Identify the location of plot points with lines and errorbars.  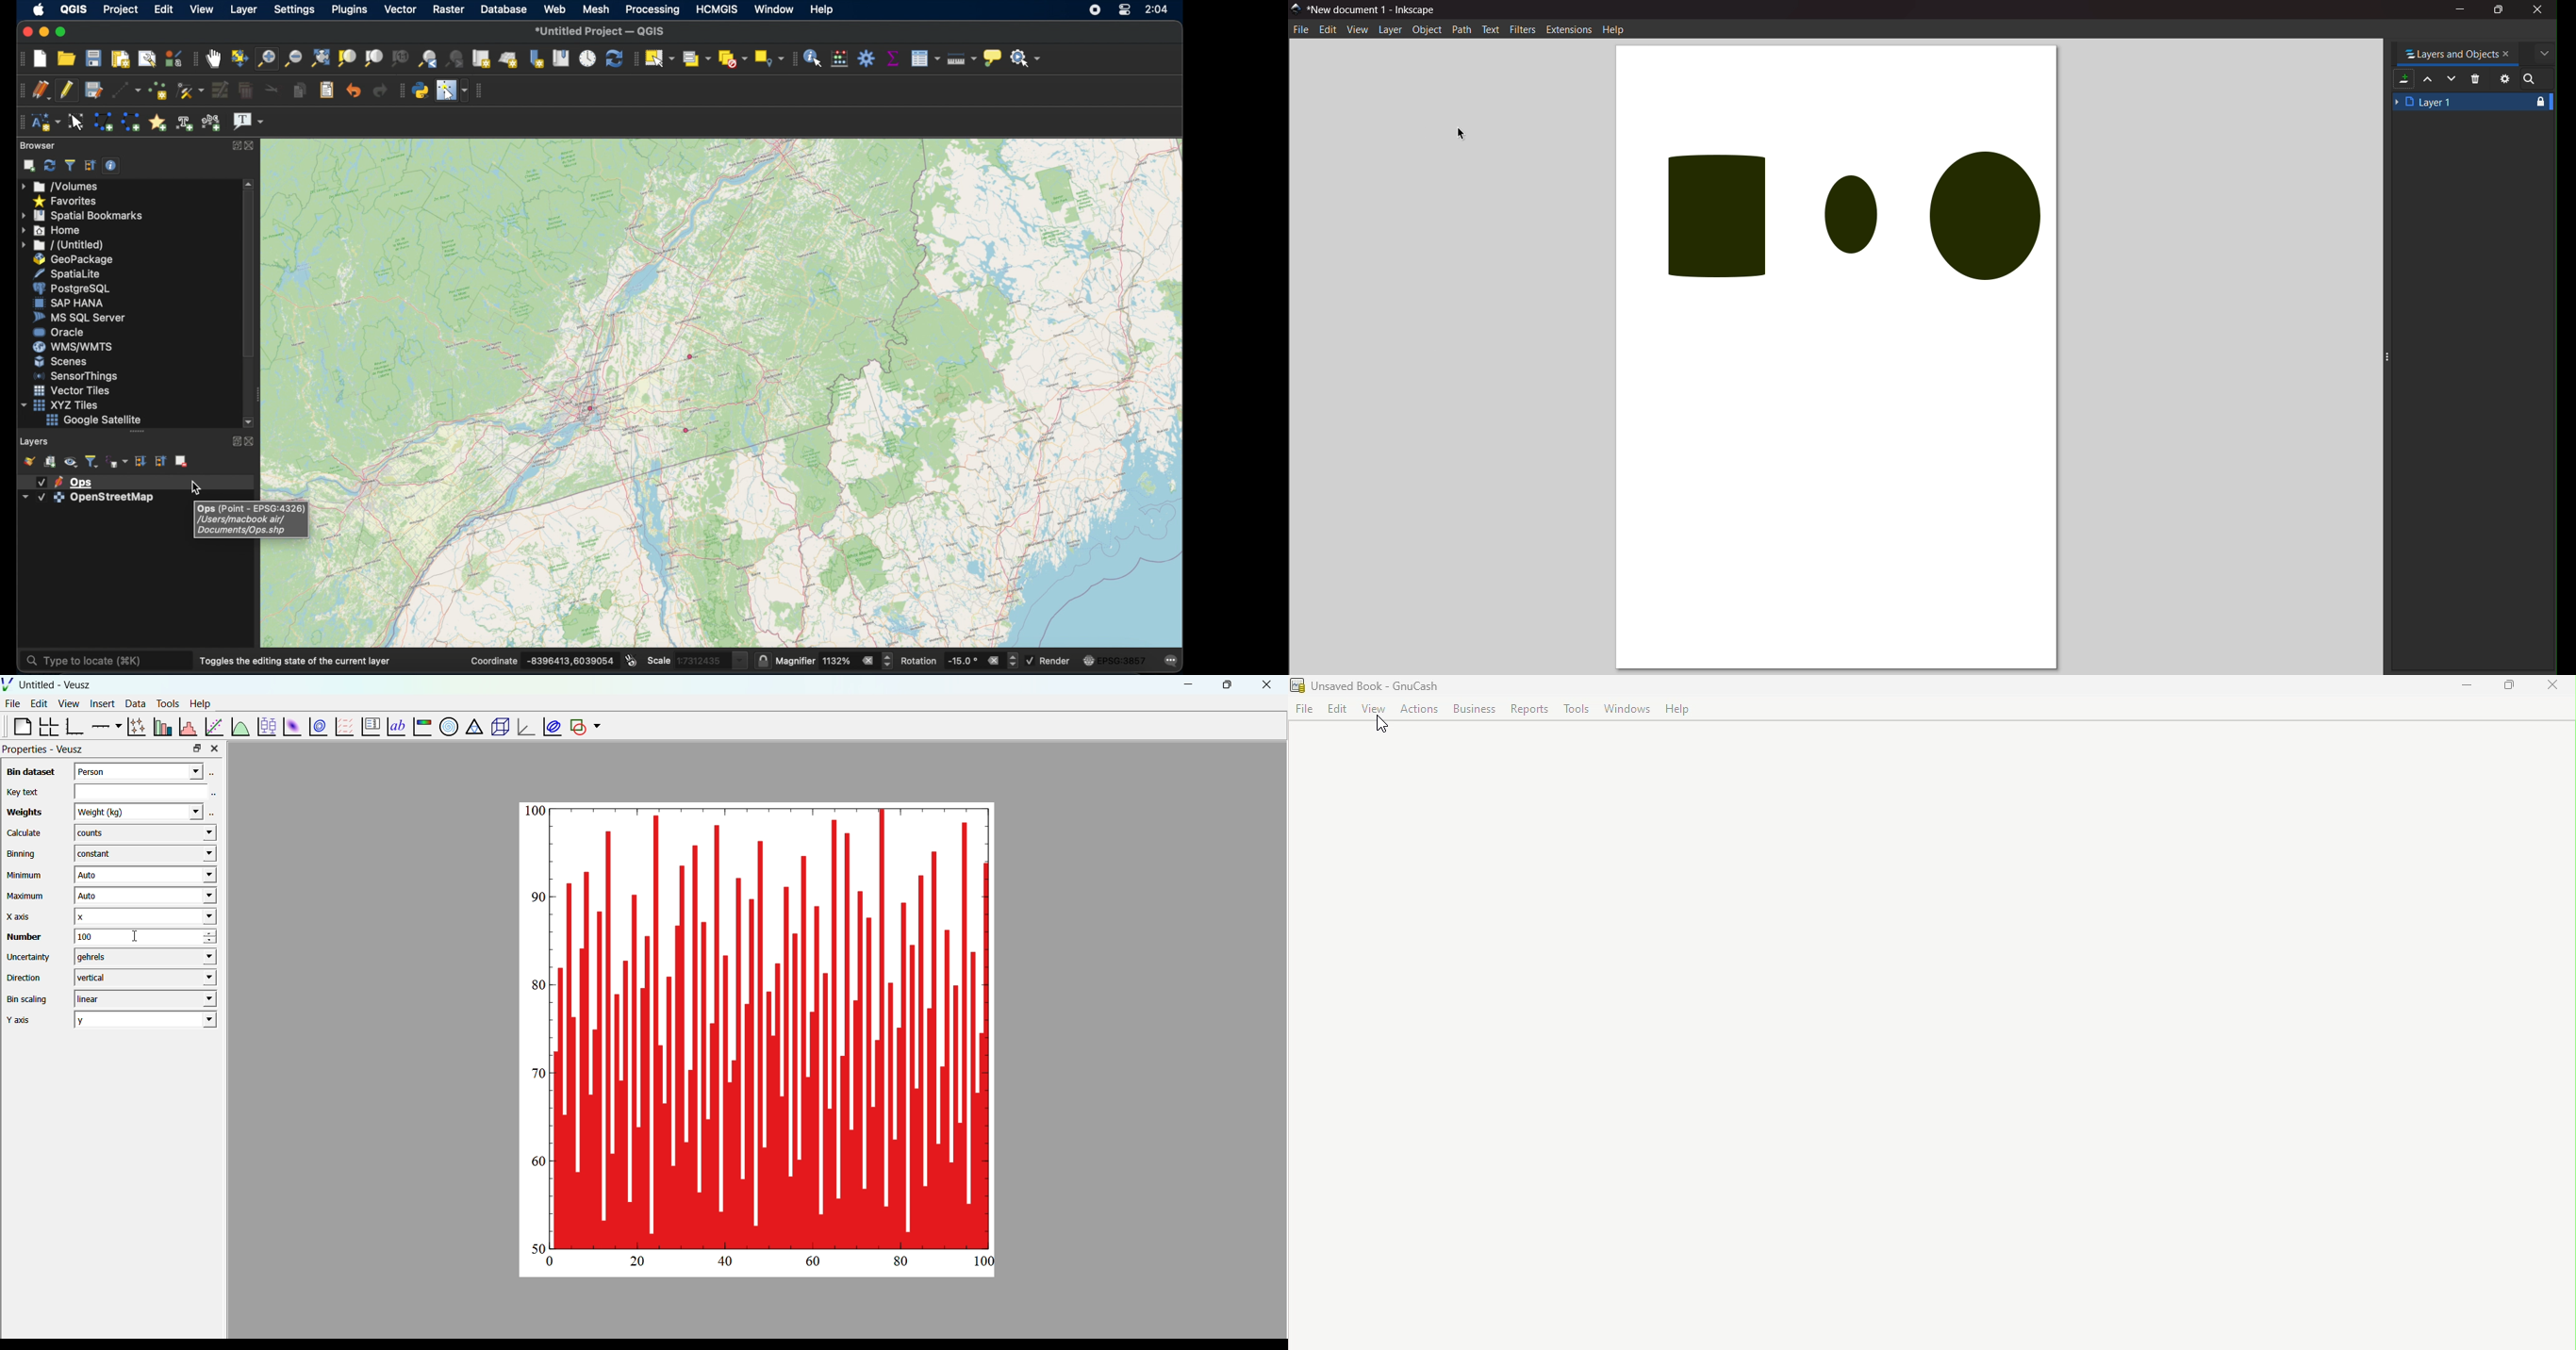
(135, 727).